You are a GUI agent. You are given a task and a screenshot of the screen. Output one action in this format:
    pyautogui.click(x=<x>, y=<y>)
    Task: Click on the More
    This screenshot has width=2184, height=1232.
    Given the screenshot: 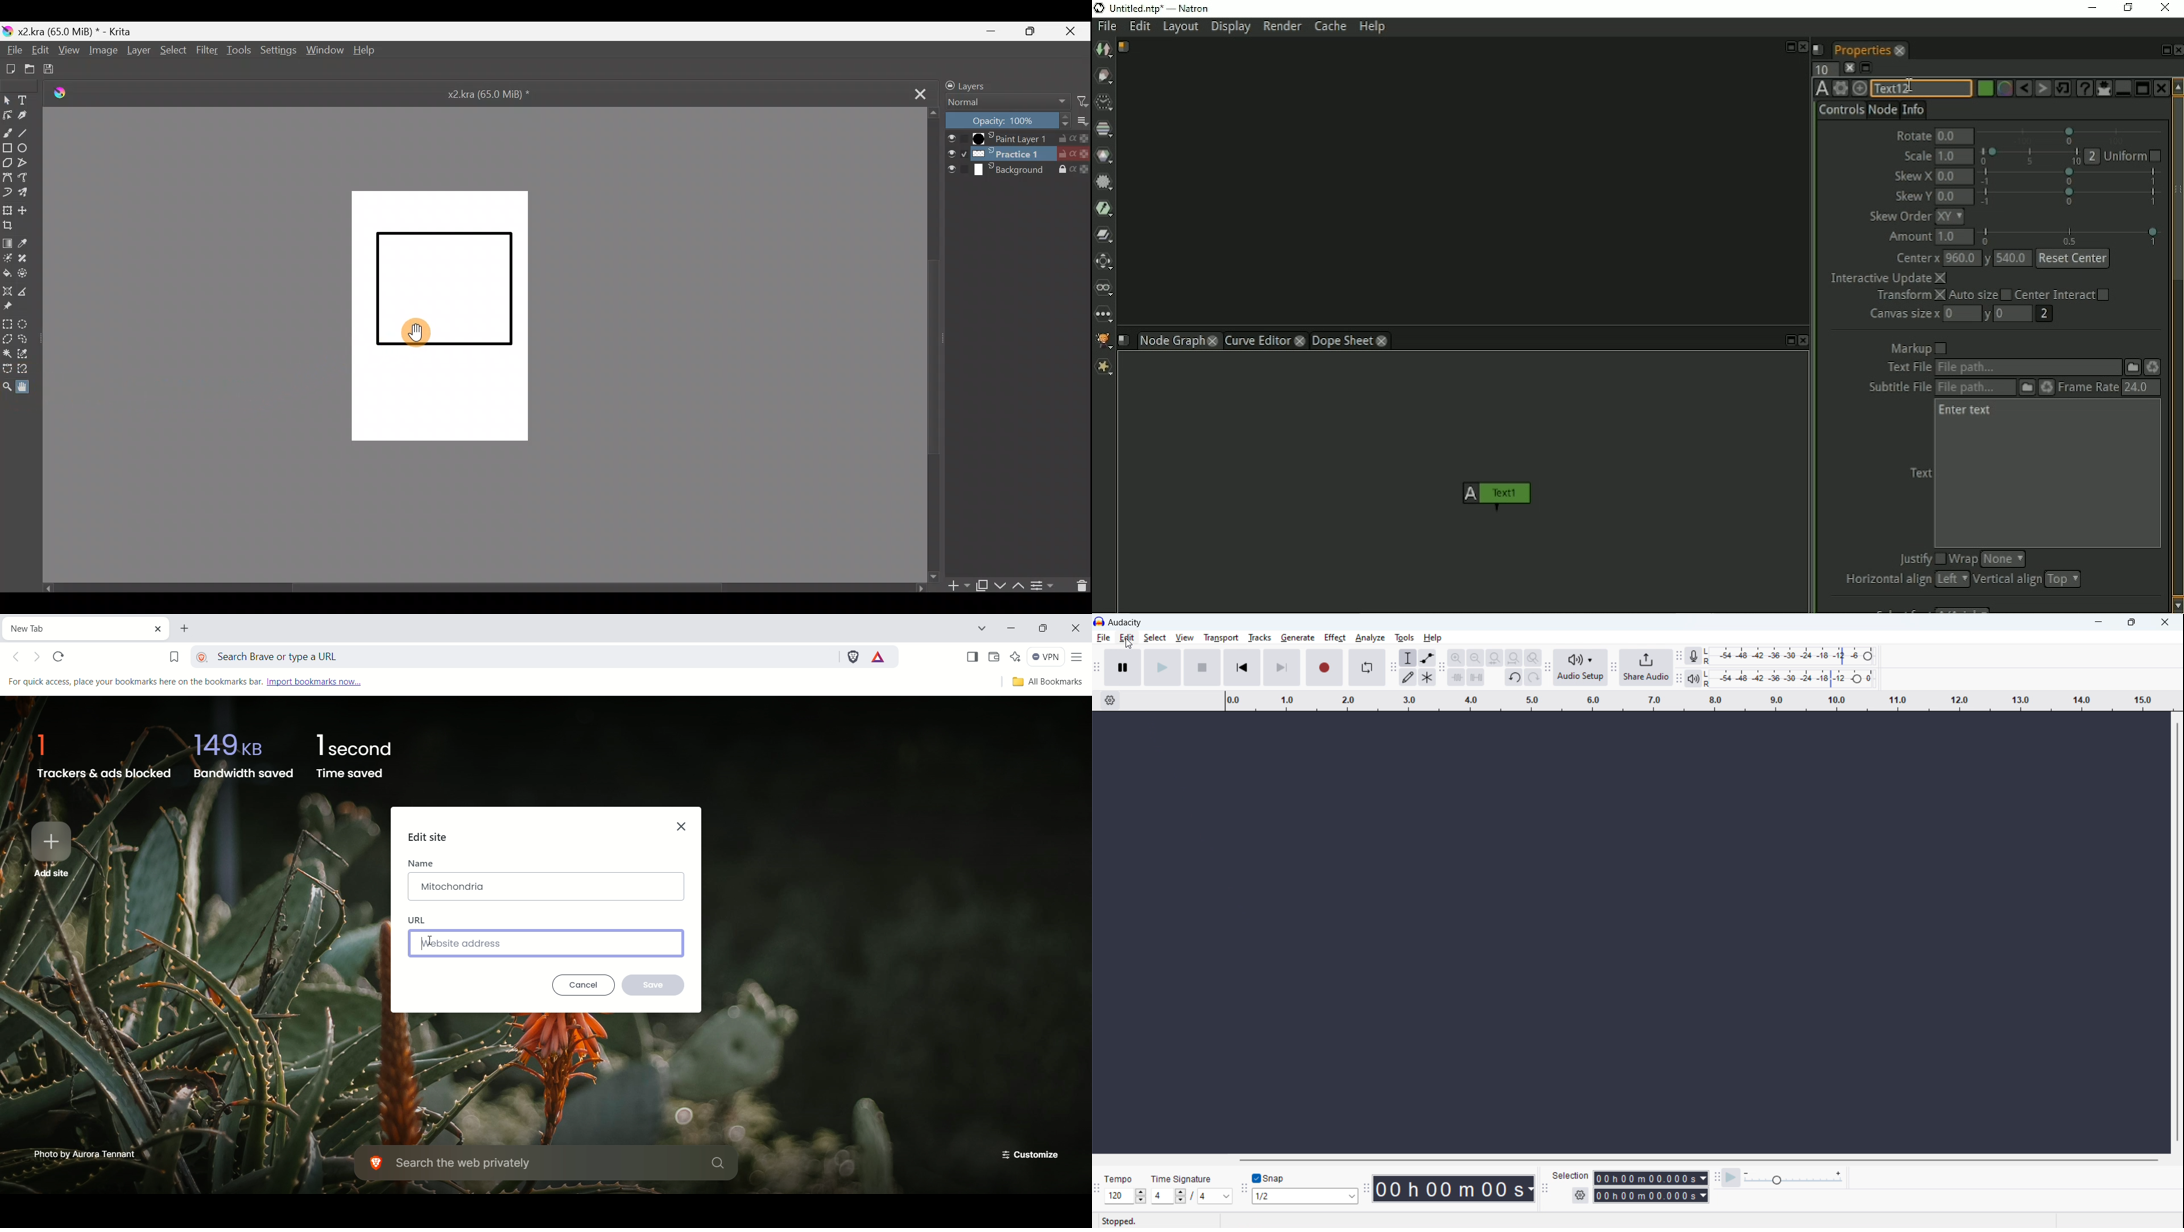 What is the action you would take?
    pyautogui.click(x=1081, y=122)
    